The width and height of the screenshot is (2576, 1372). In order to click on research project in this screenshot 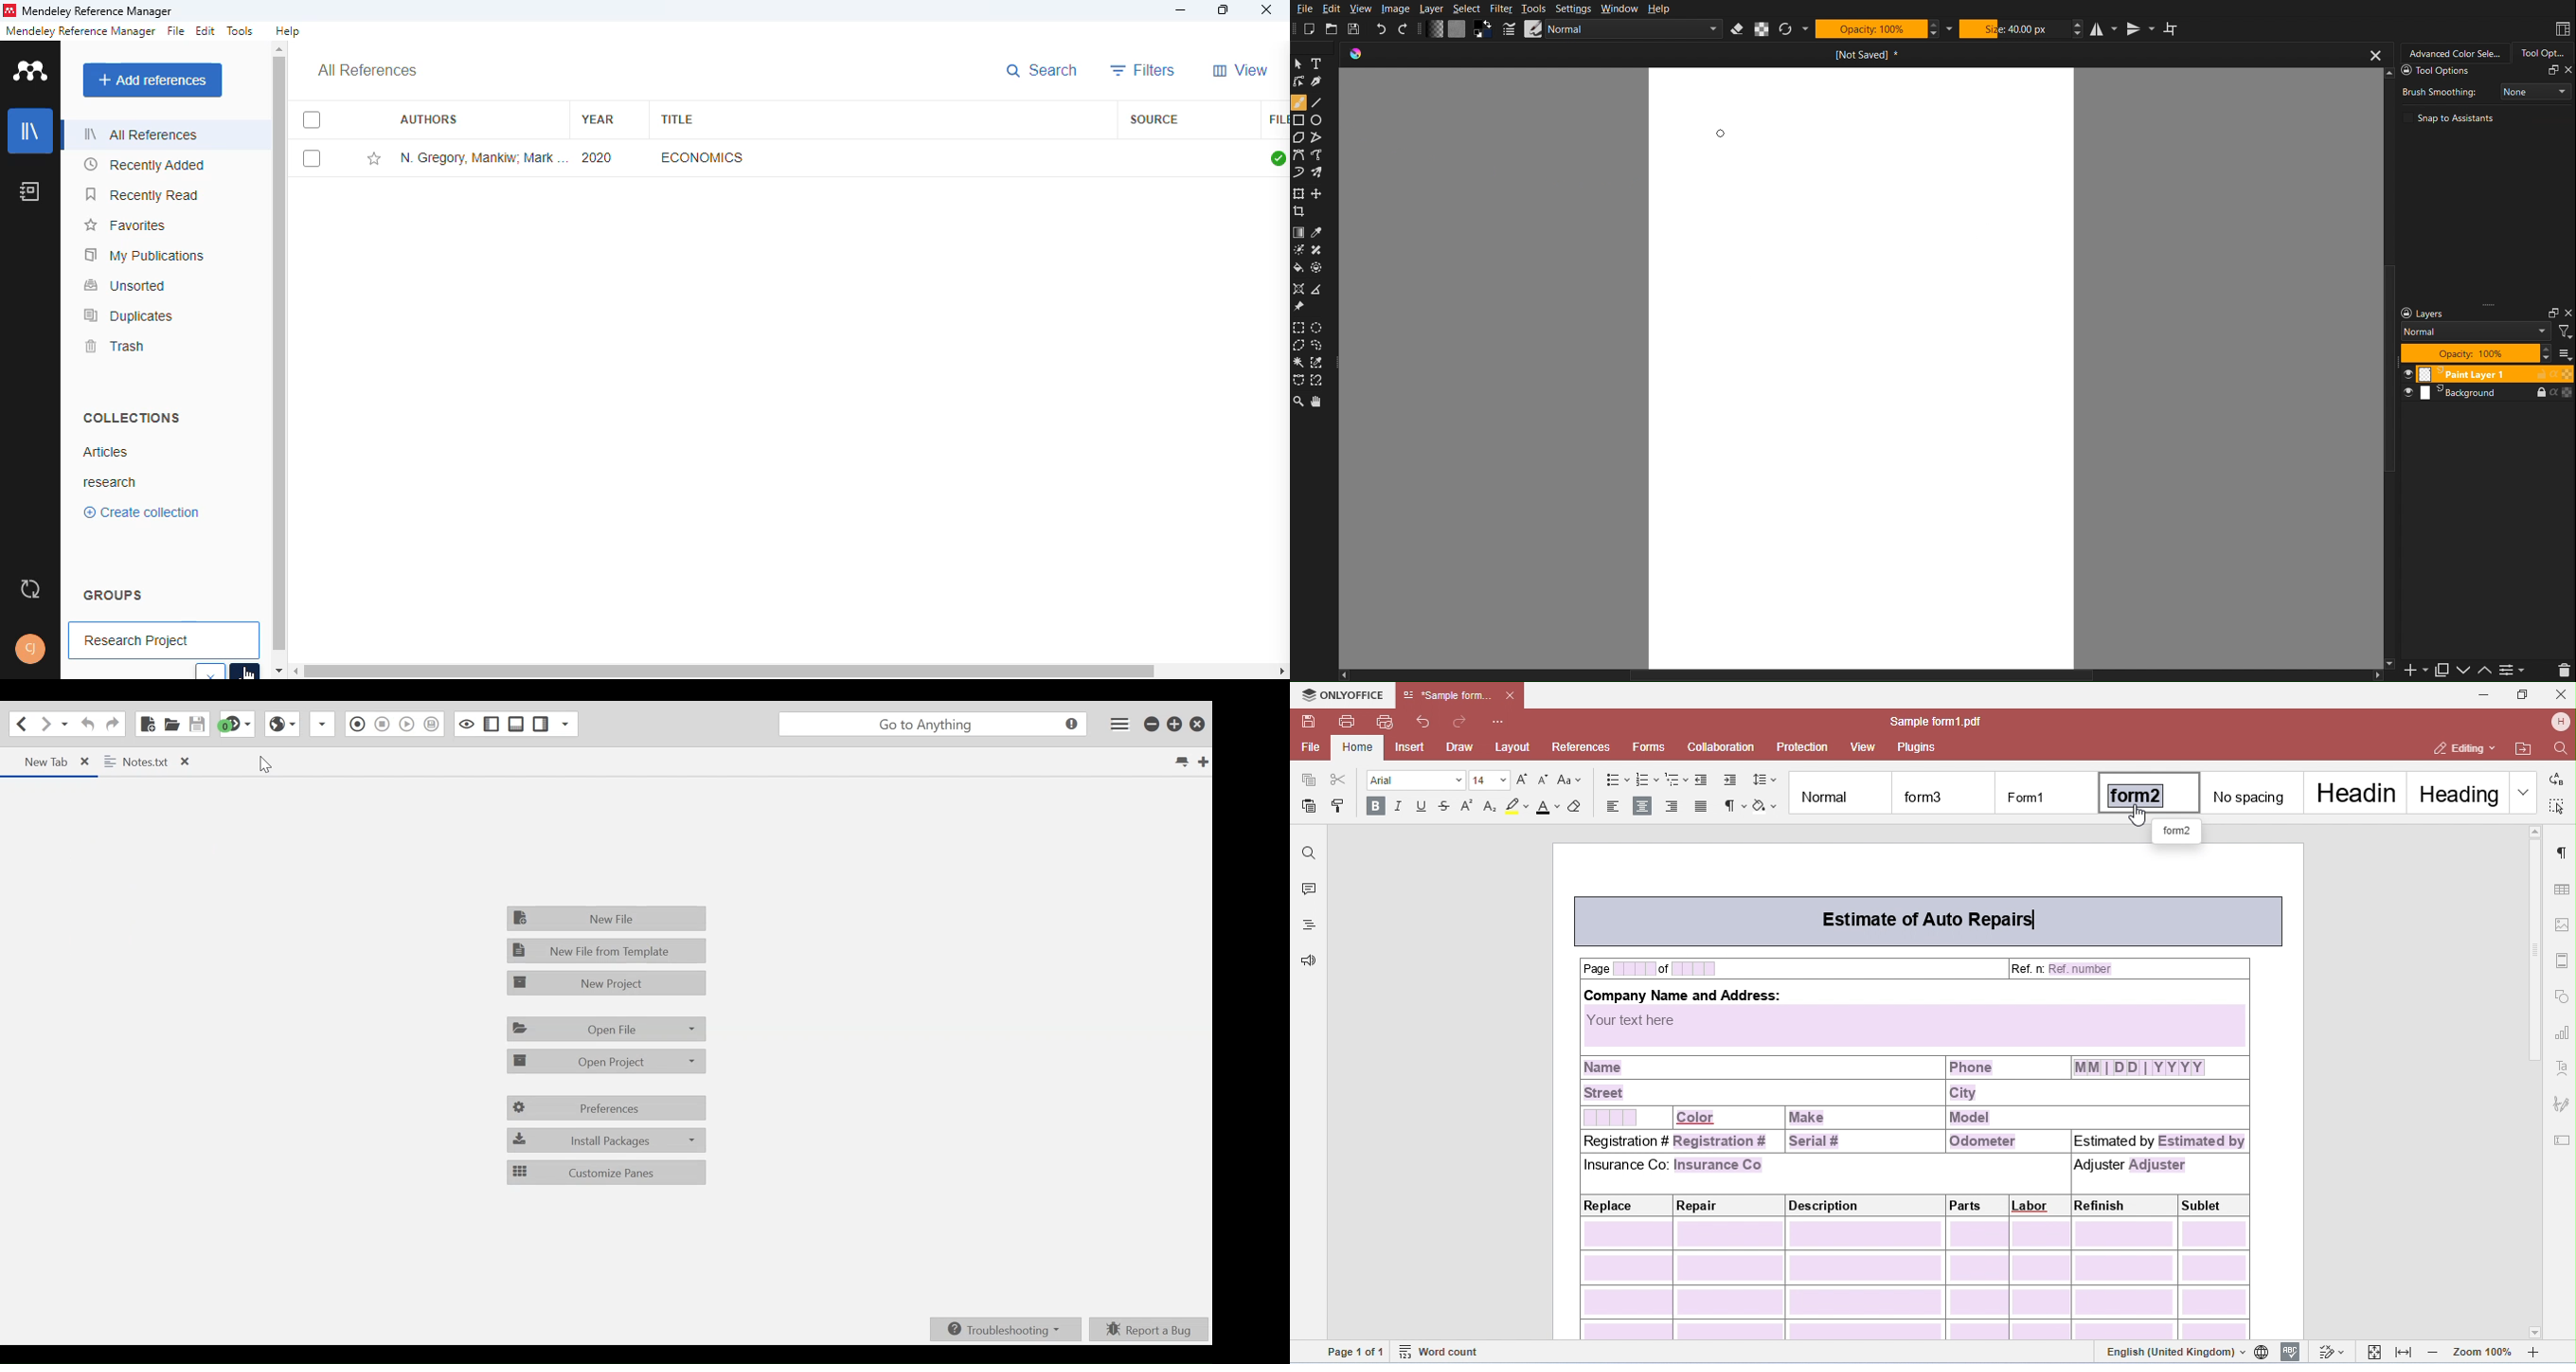, I will do `click(163, 641)`.